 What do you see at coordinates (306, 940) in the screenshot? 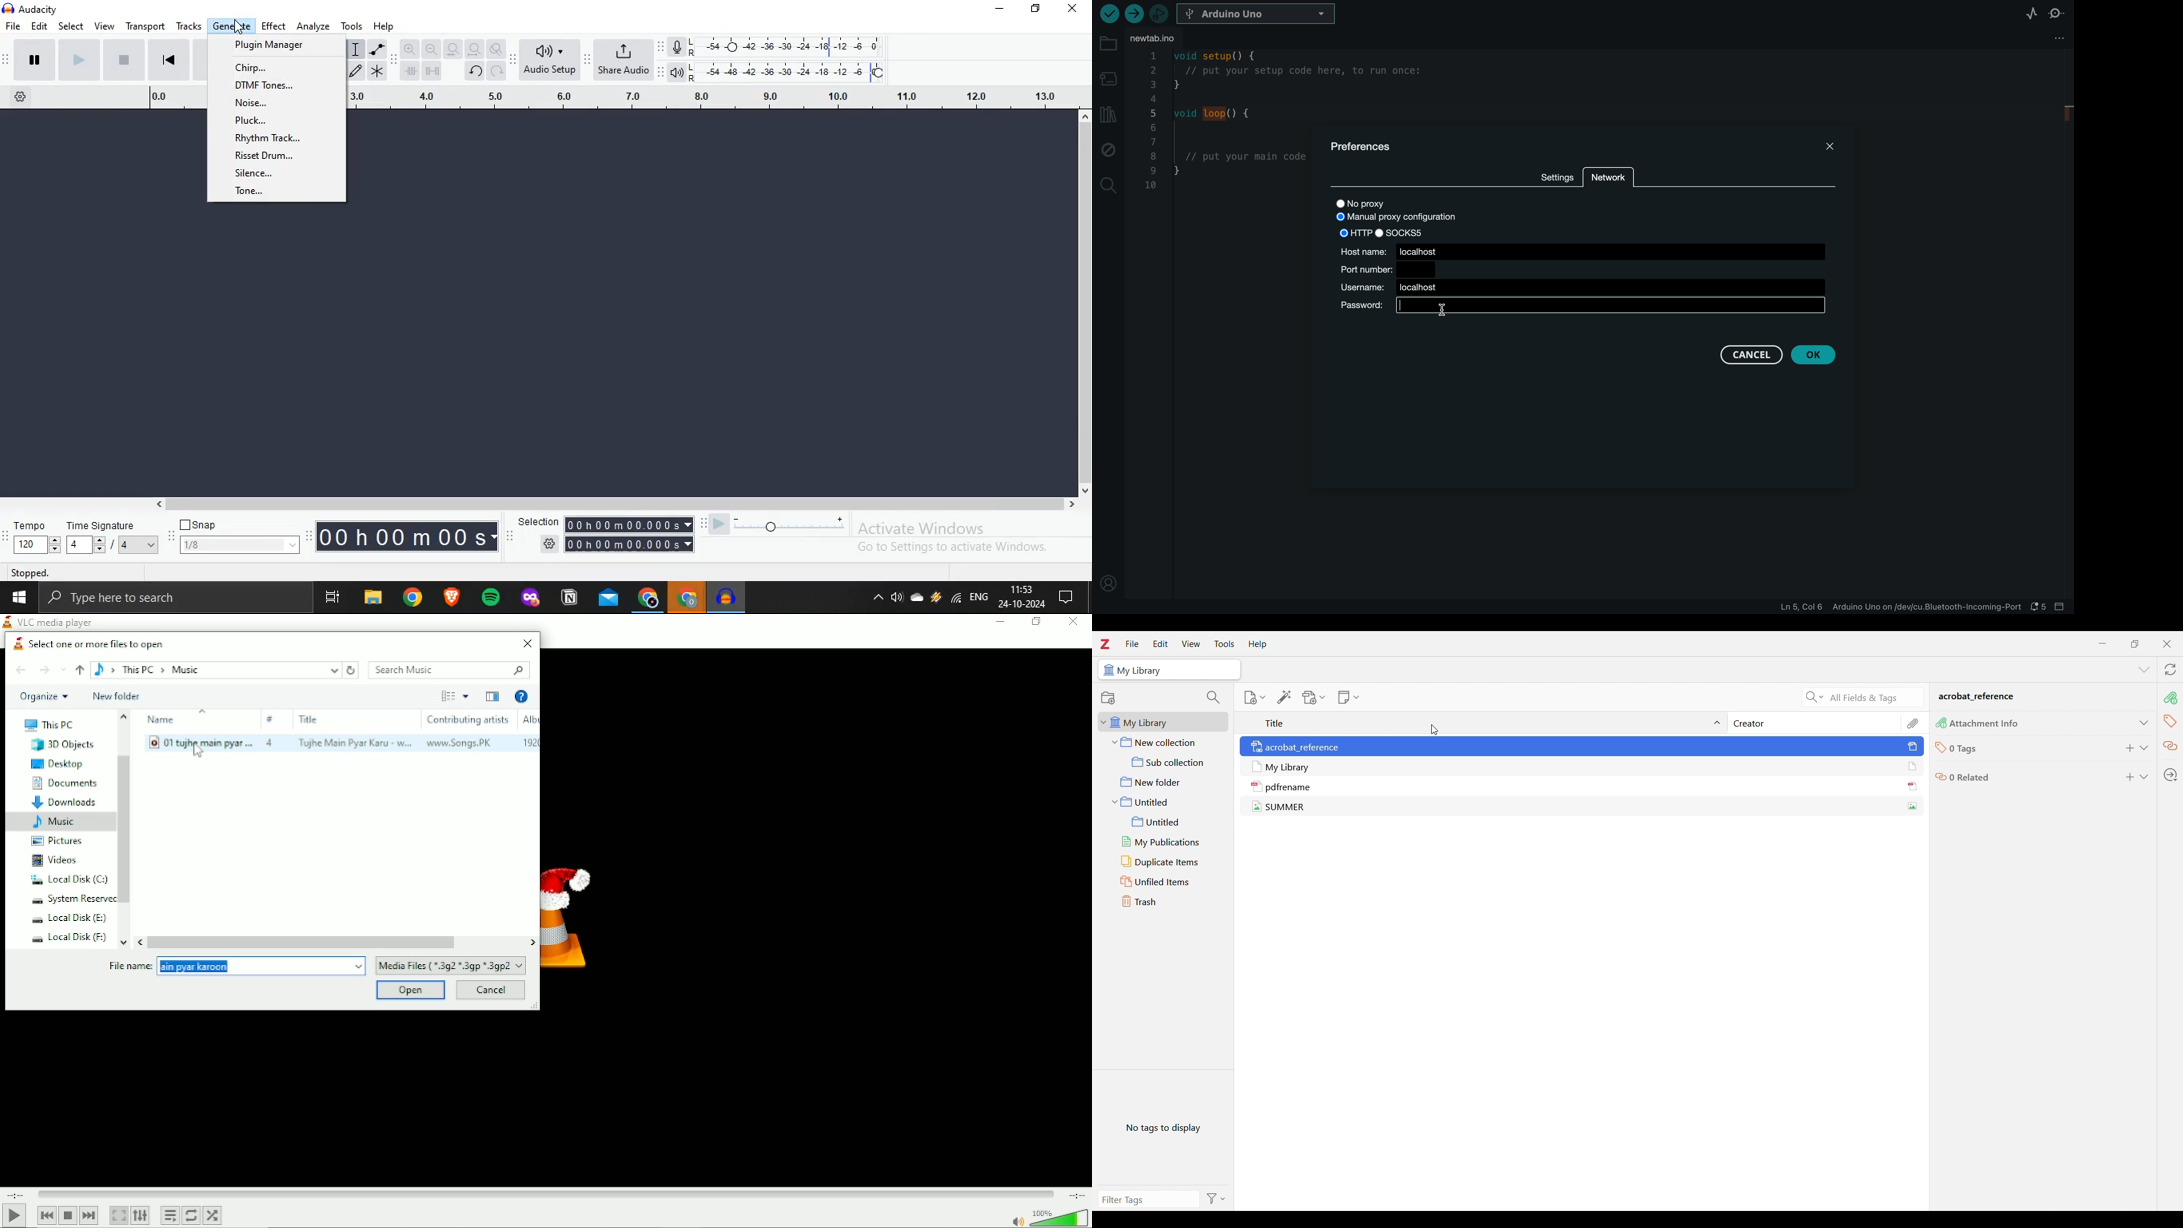
I see `Horizontal scrollbar` at bounding box center [306, 940].